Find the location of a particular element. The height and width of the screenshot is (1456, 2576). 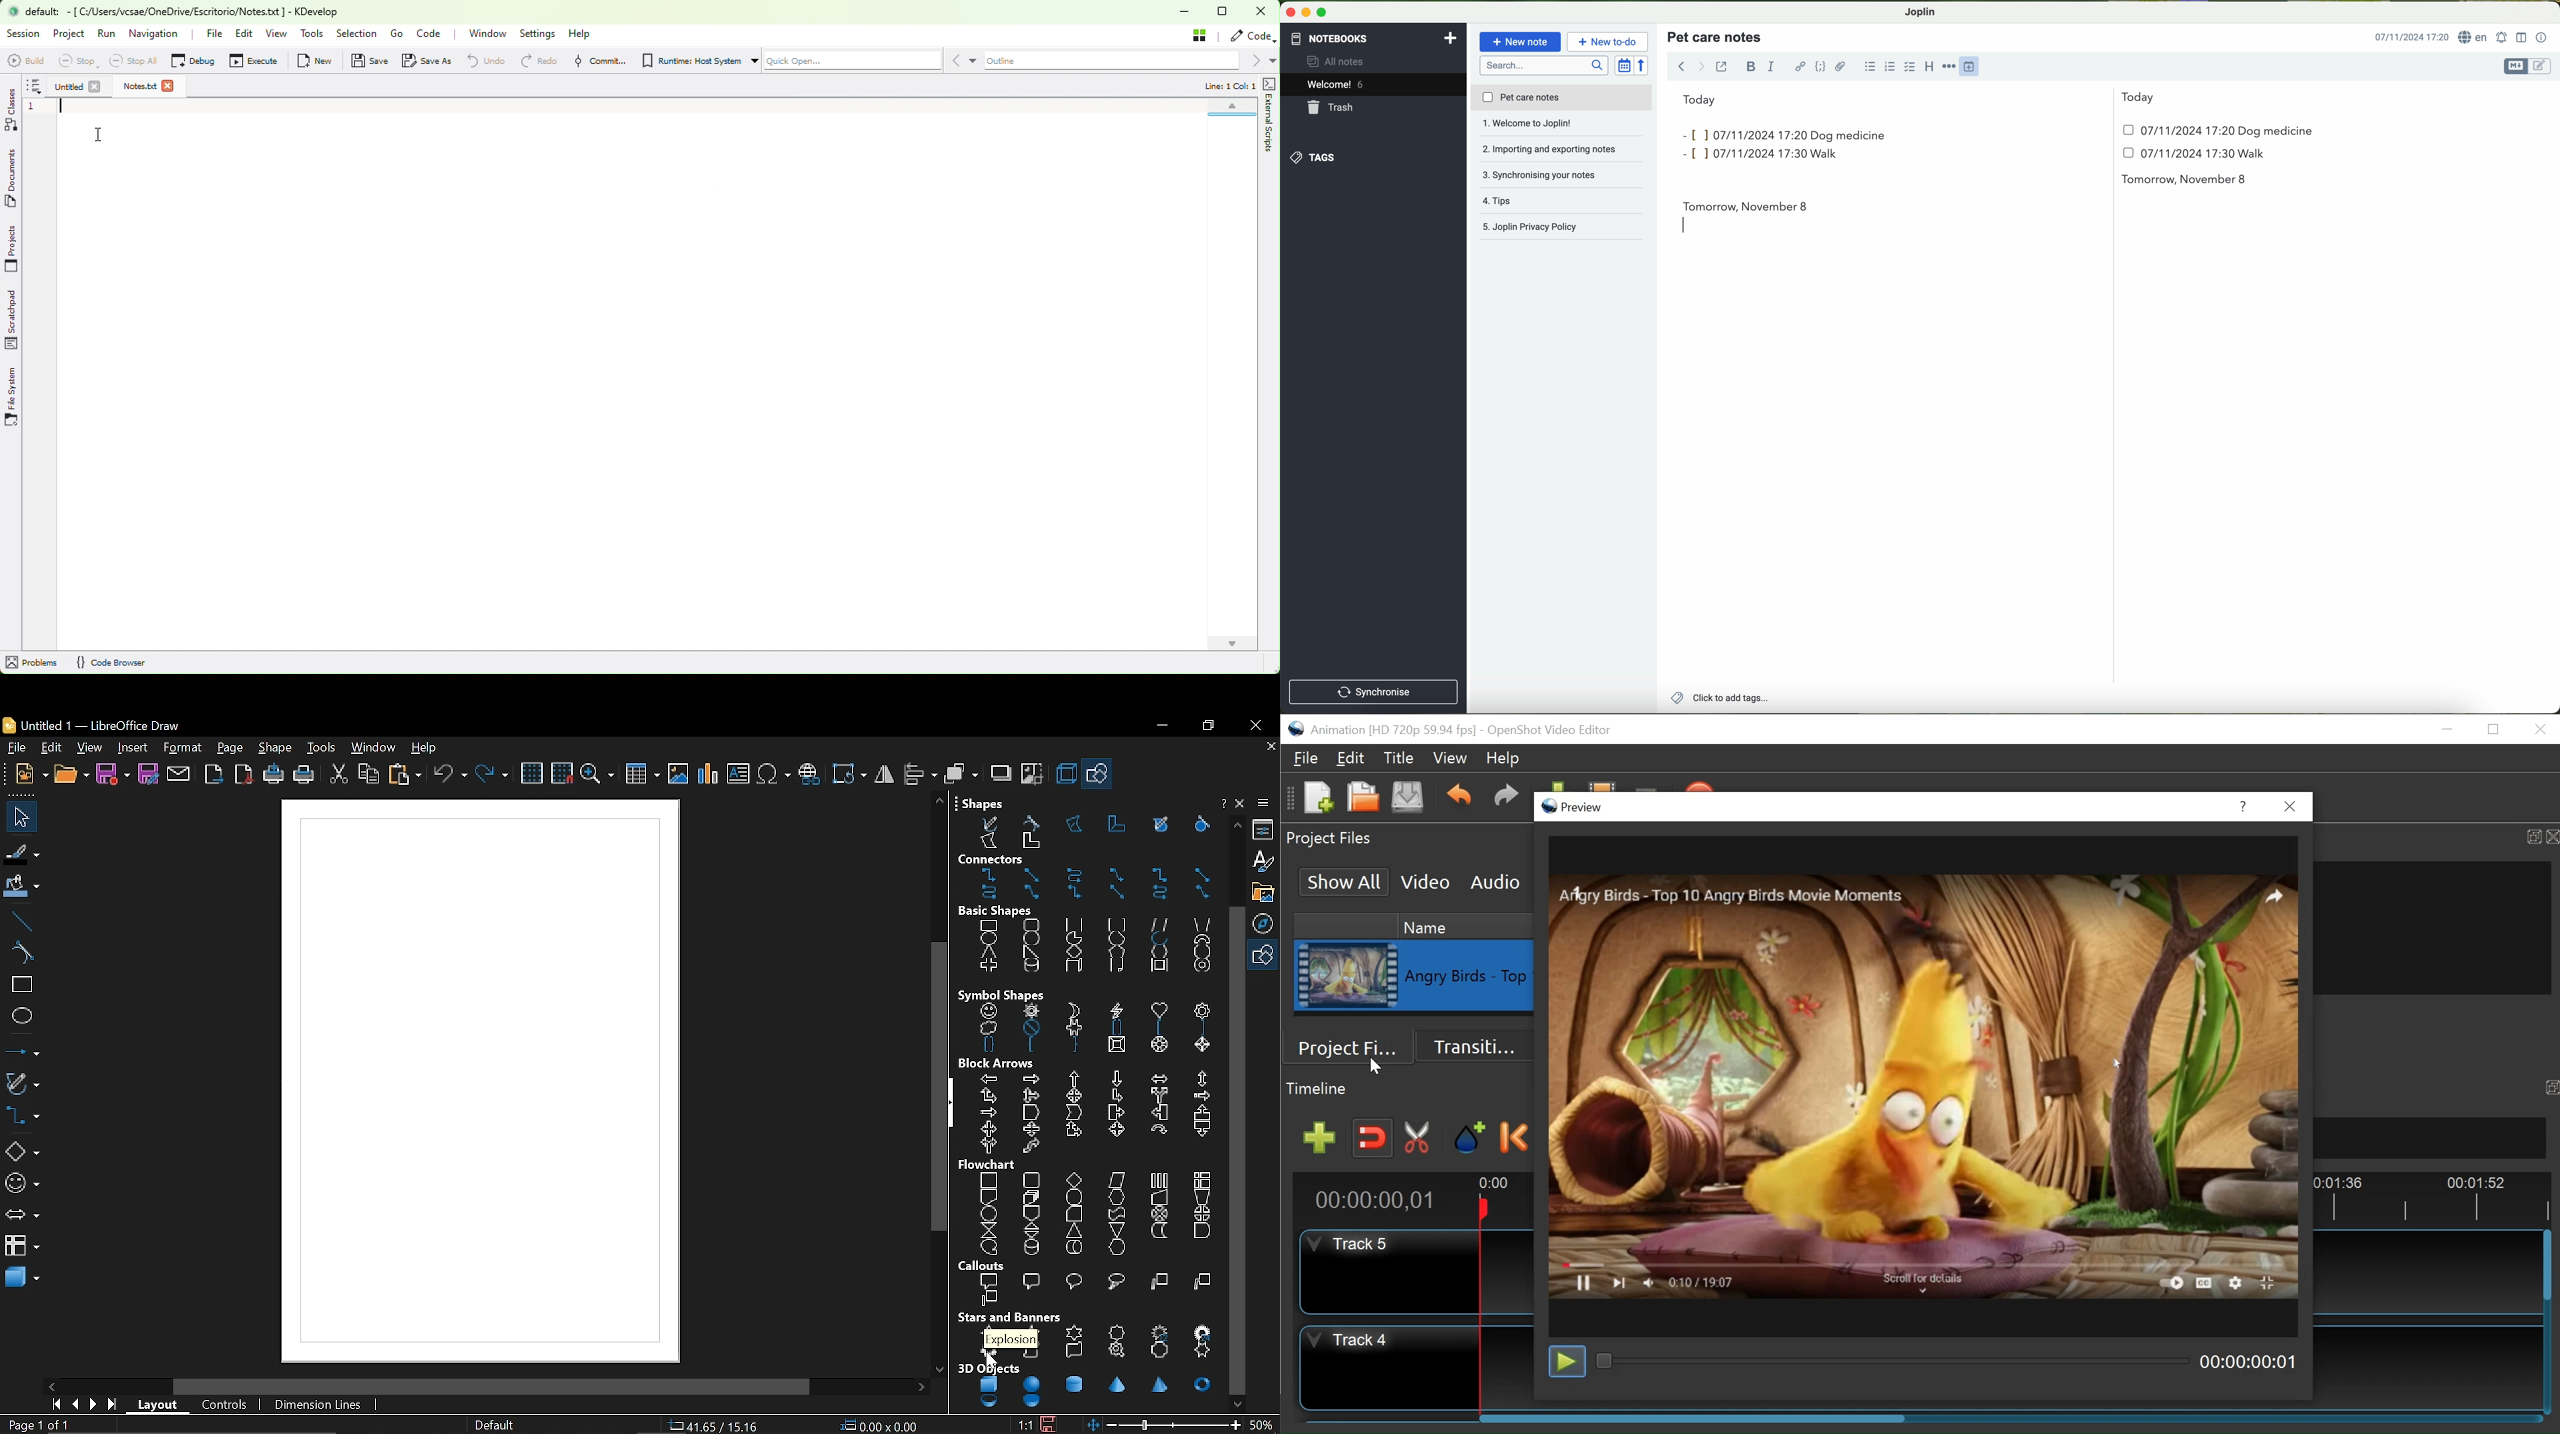

arrange is located at coordinates (959, 774).